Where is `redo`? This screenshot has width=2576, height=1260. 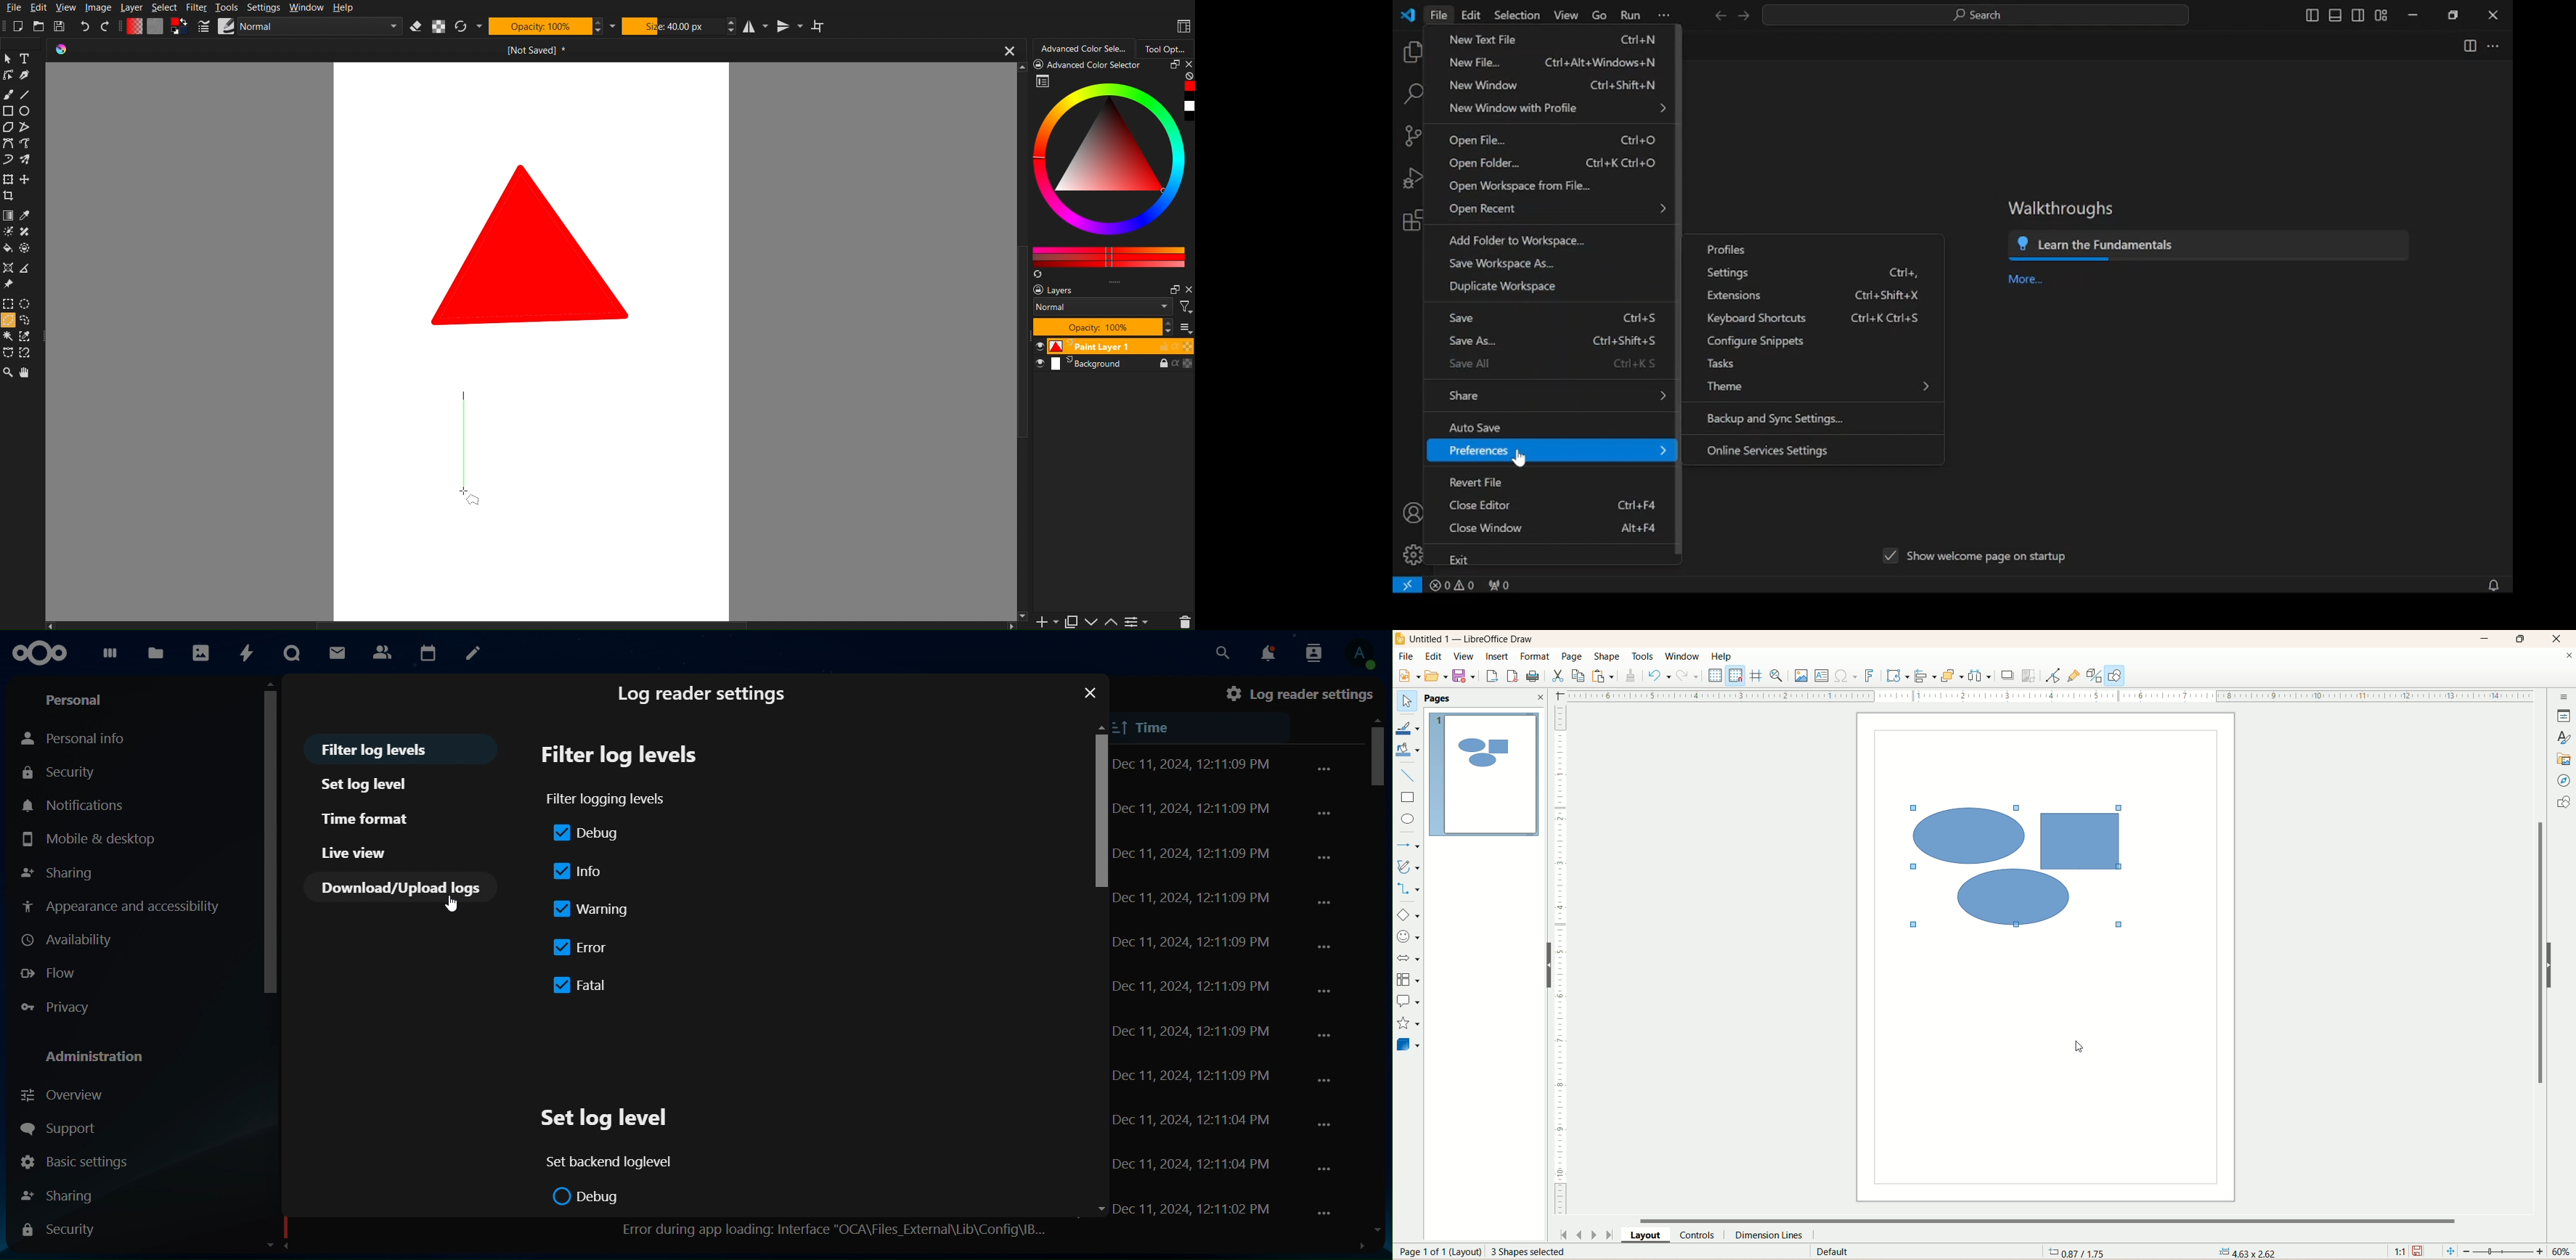
redo is located at coordinates (1688, 679).